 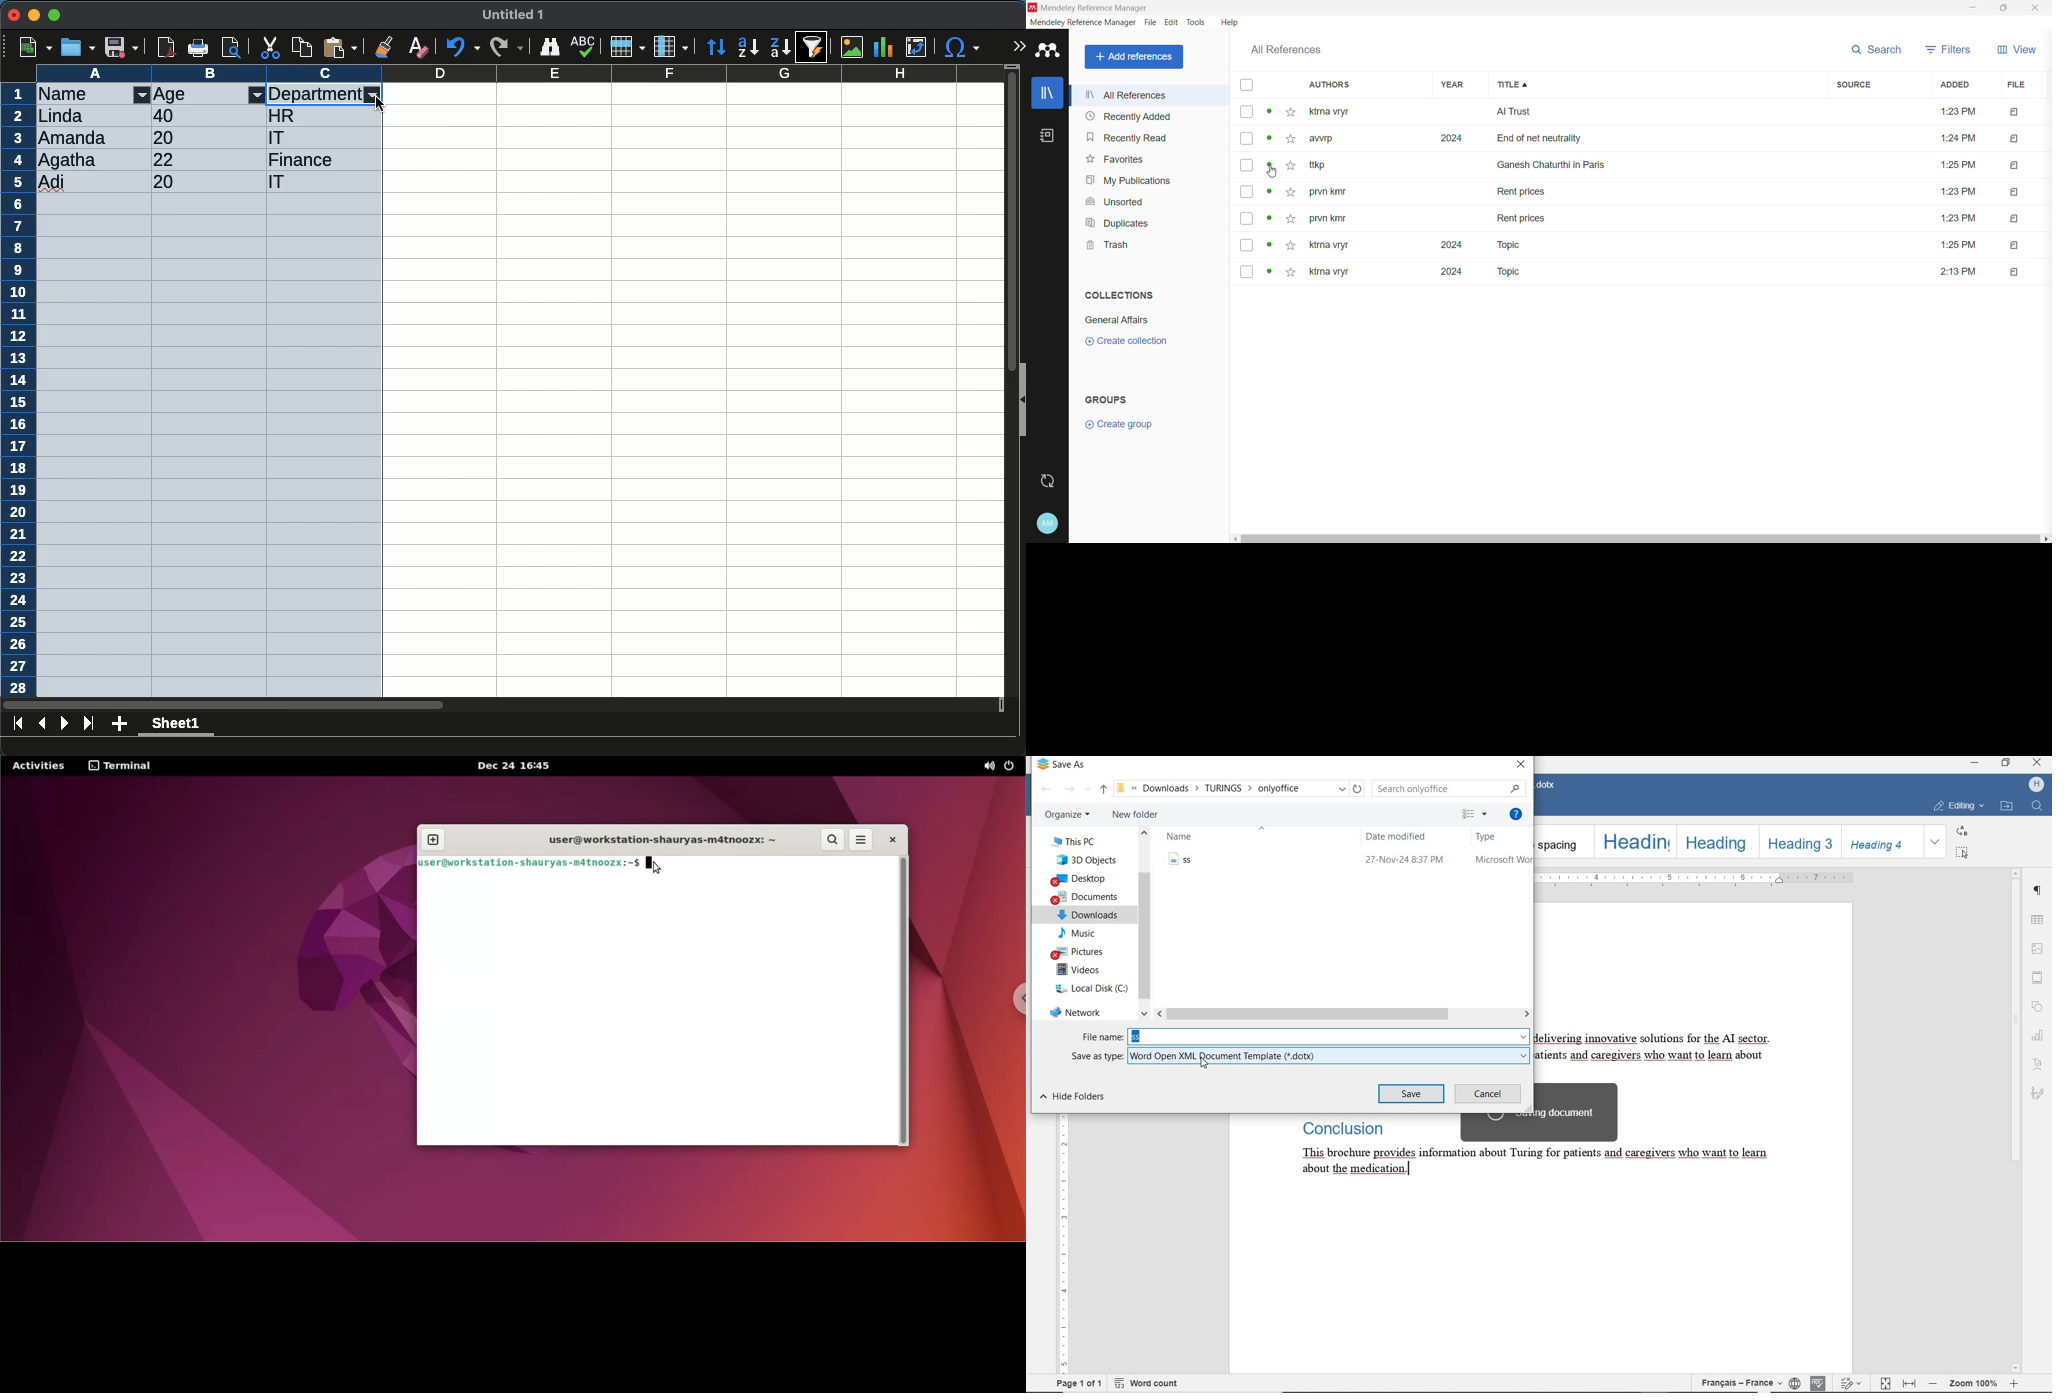 I want to click on Minimize, so click(x=1970, y=8).